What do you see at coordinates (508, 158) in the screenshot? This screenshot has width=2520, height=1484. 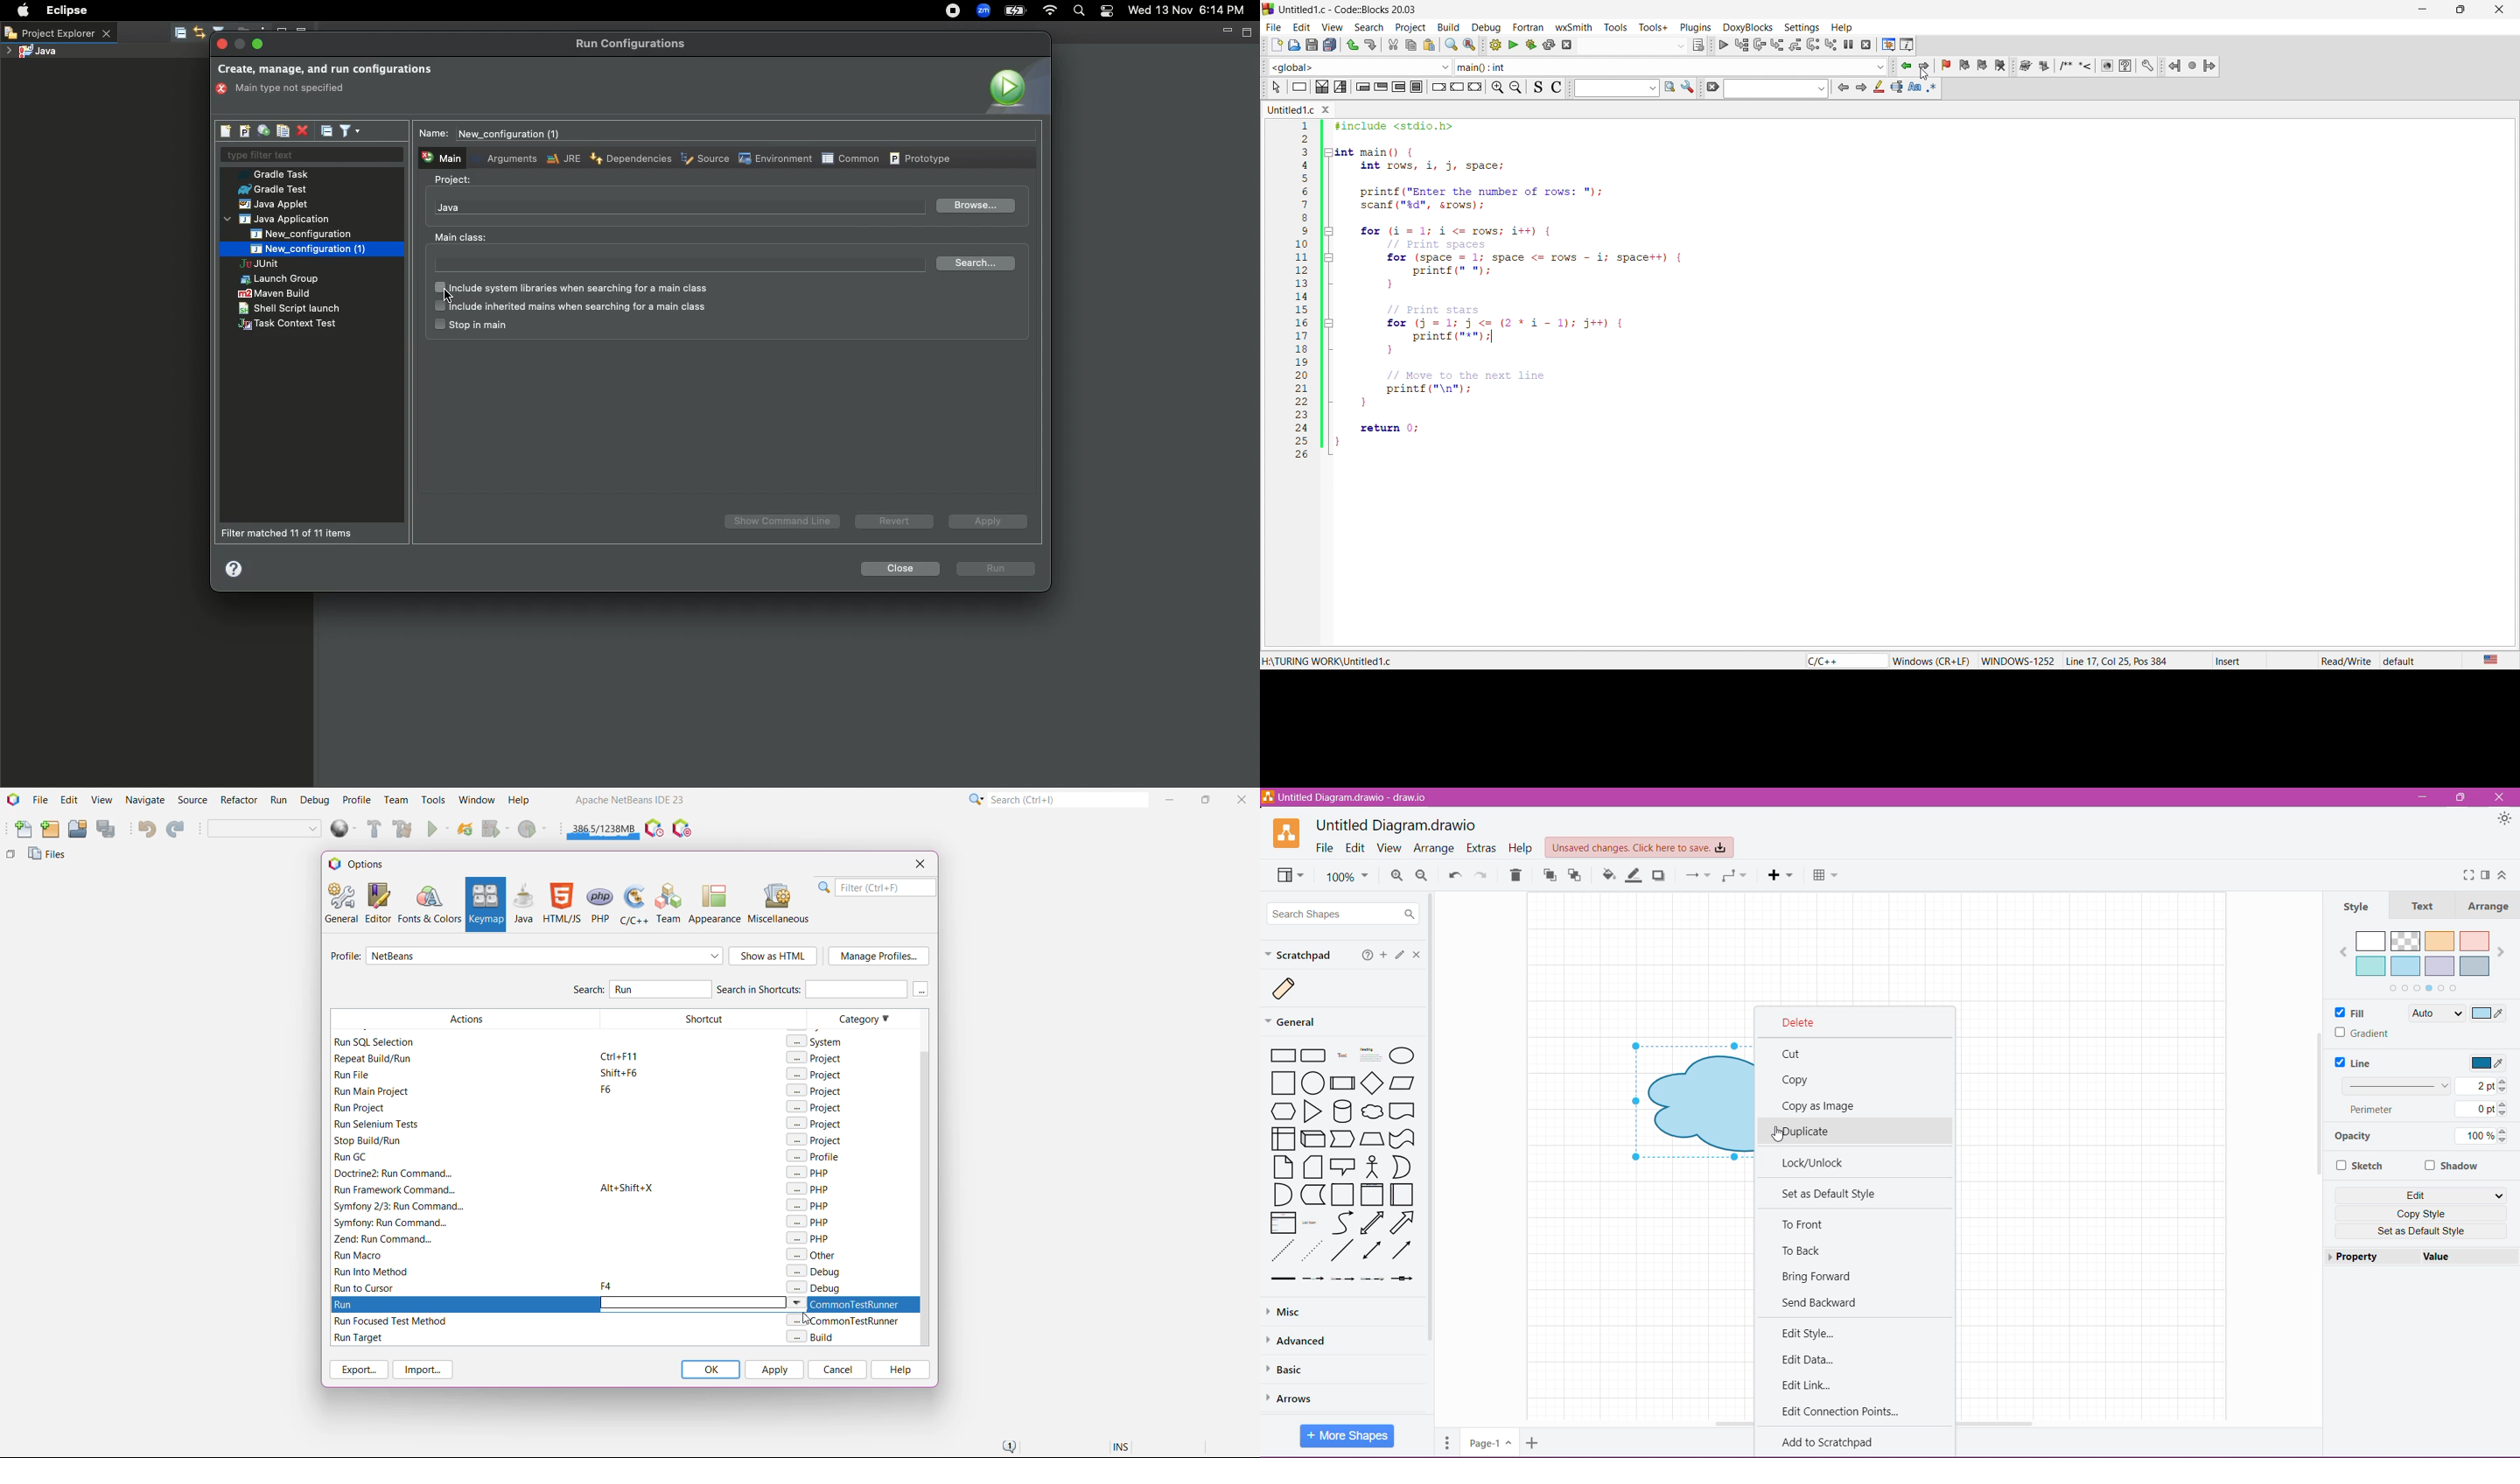 I see `Arguments` at bounding box center [508, 158].